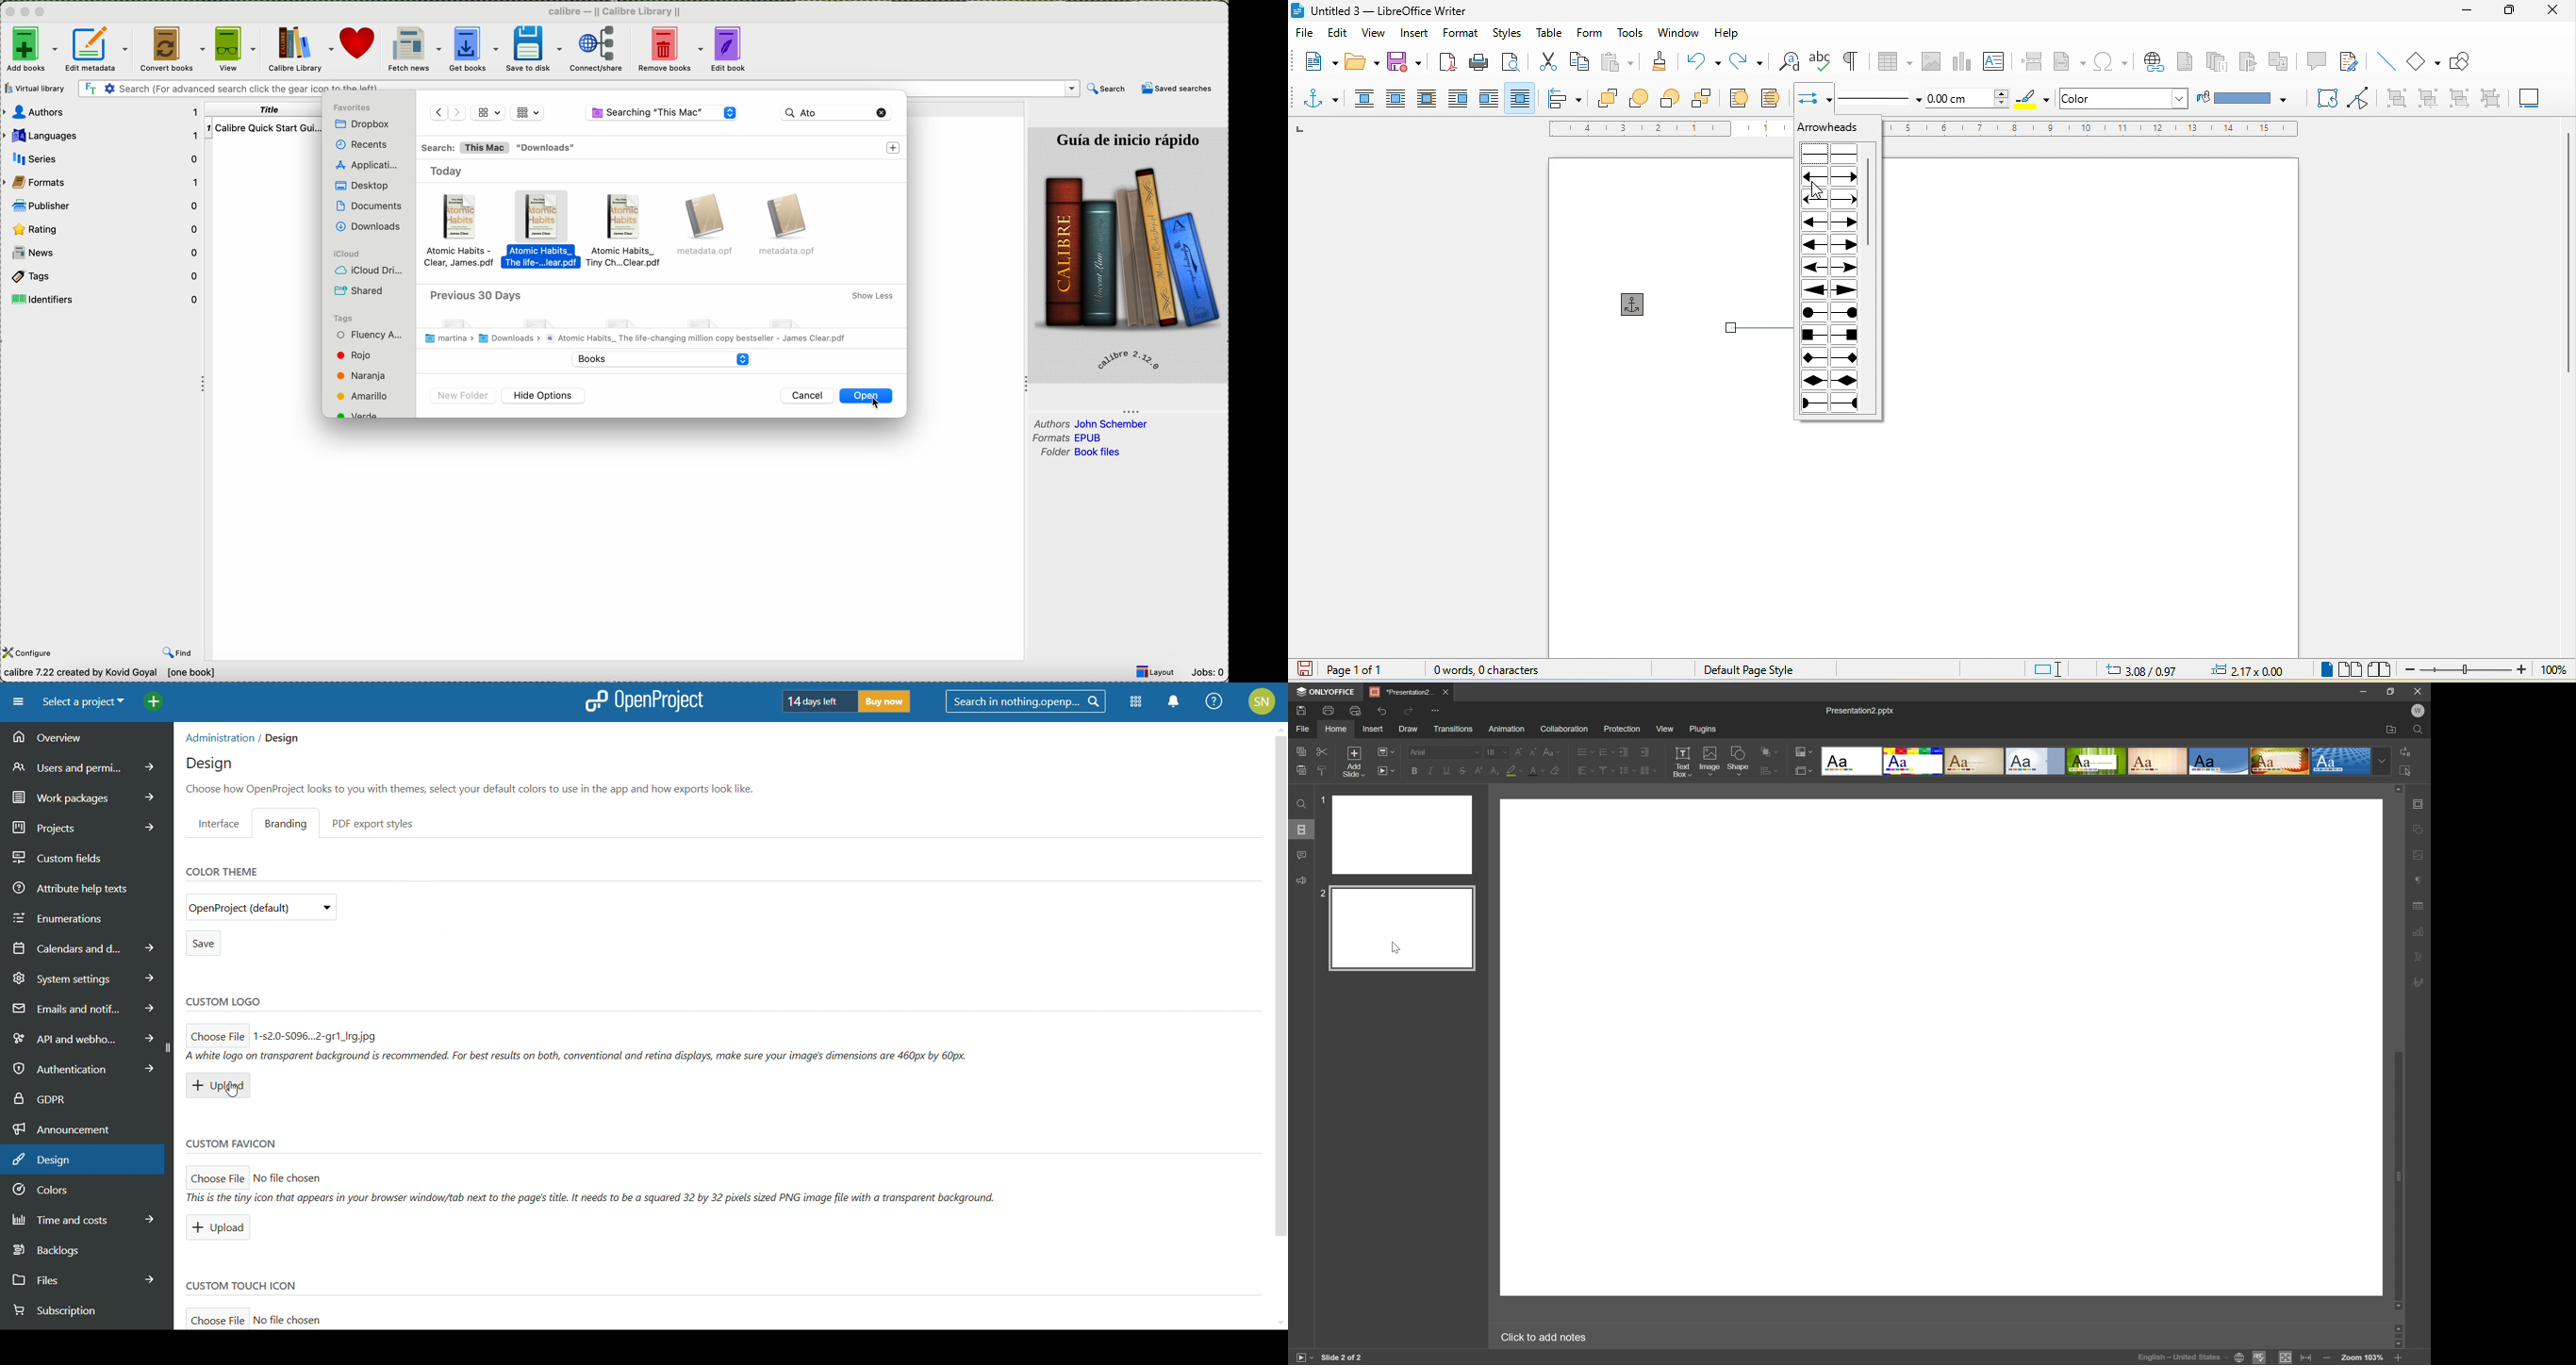 The height and width of the screenshot is (1372, 2576). What do you see at coordinates (1371, 35) in the screenshot?
I see `view` at bounding box center [1371, 35].